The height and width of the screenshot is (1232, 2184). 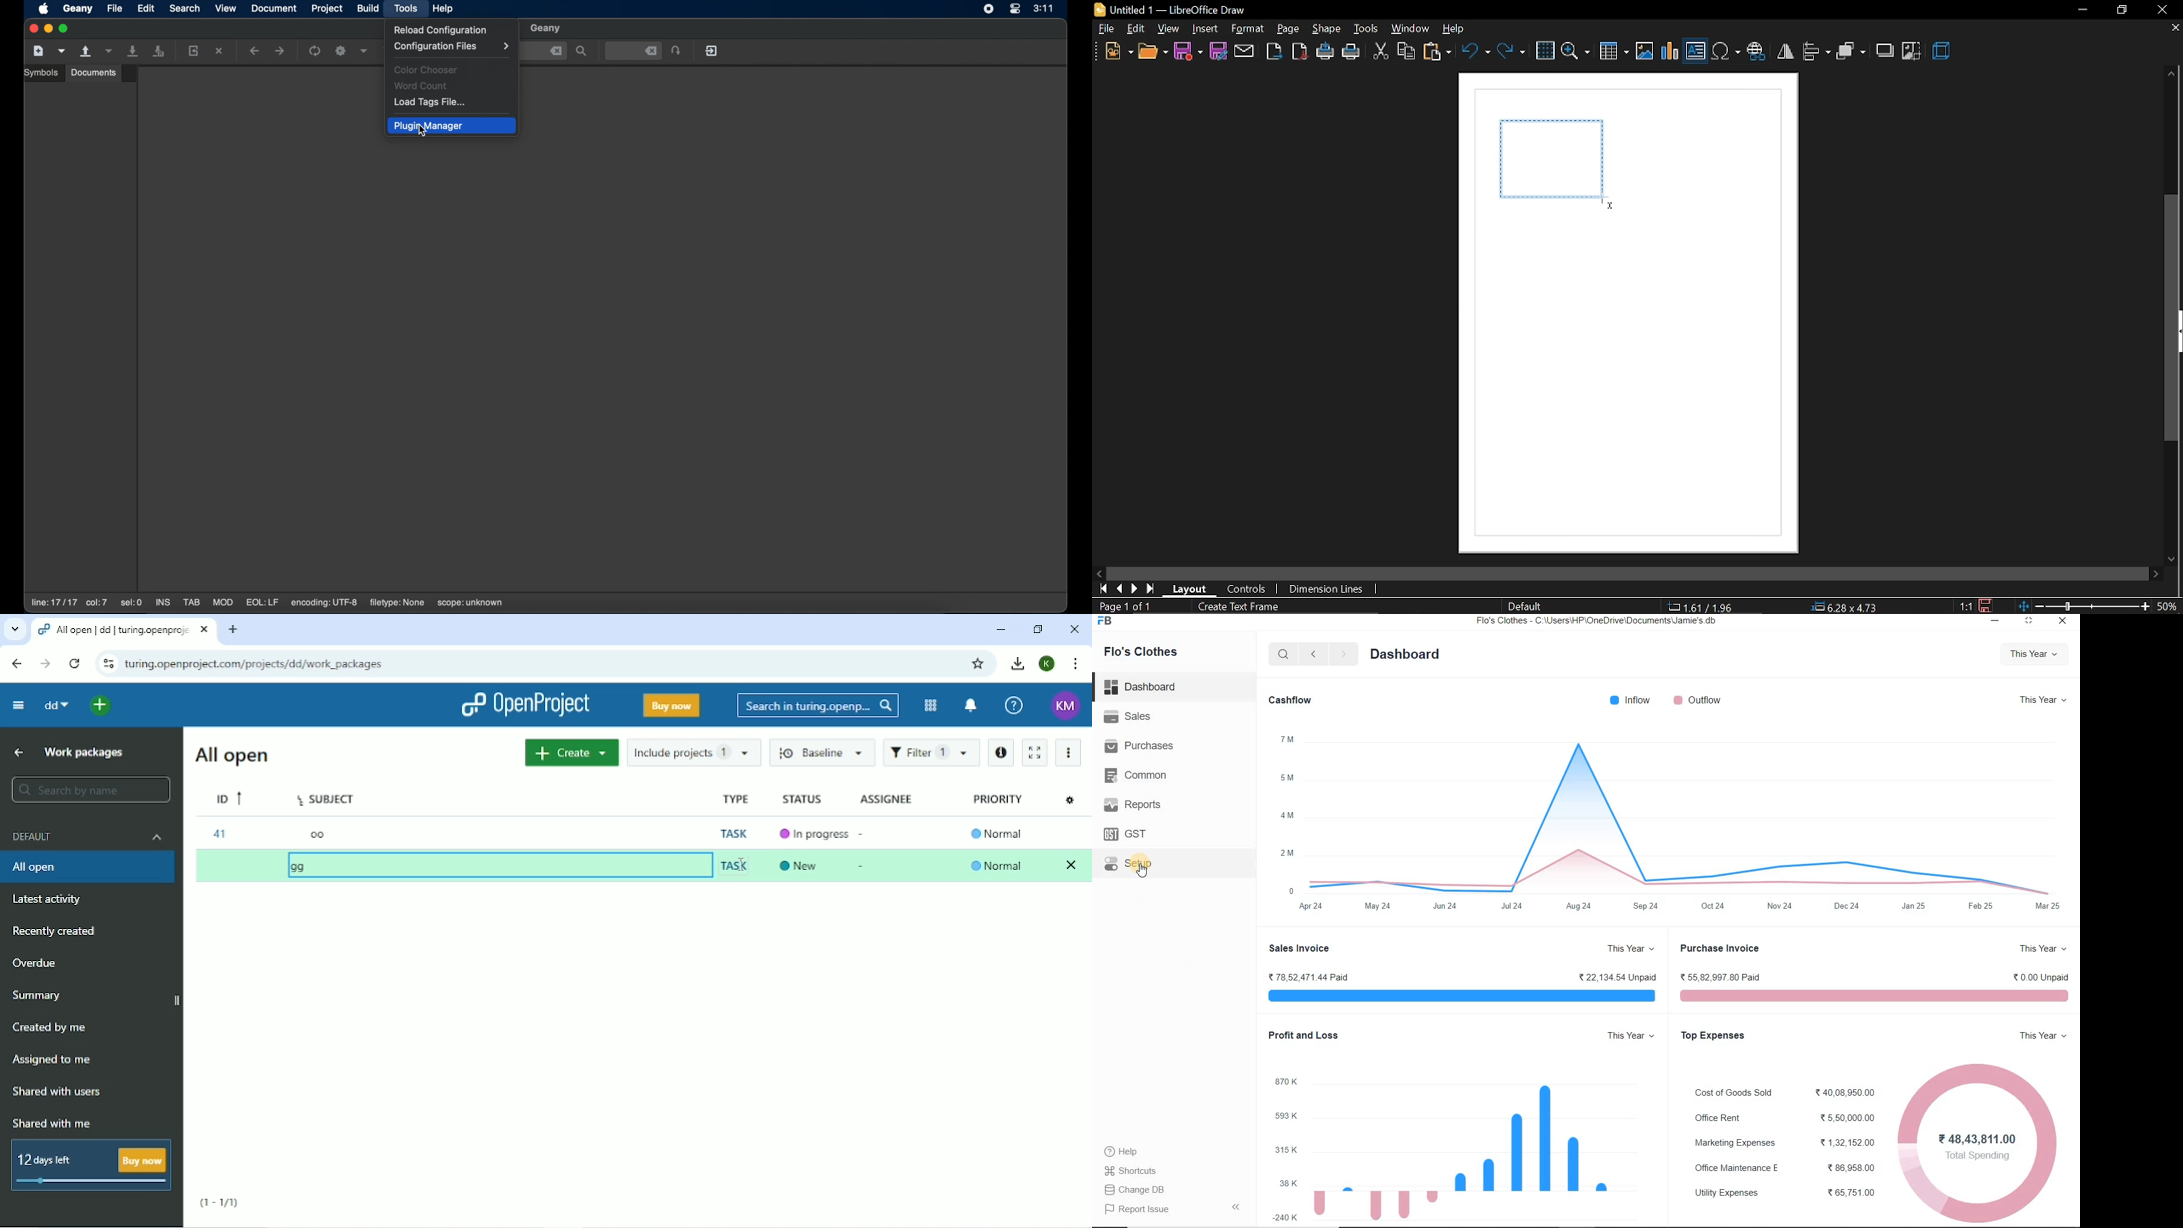 What do you see at coordinates (799, 864) in the screenshot?
I see `New` at bounding box center [799, 864].